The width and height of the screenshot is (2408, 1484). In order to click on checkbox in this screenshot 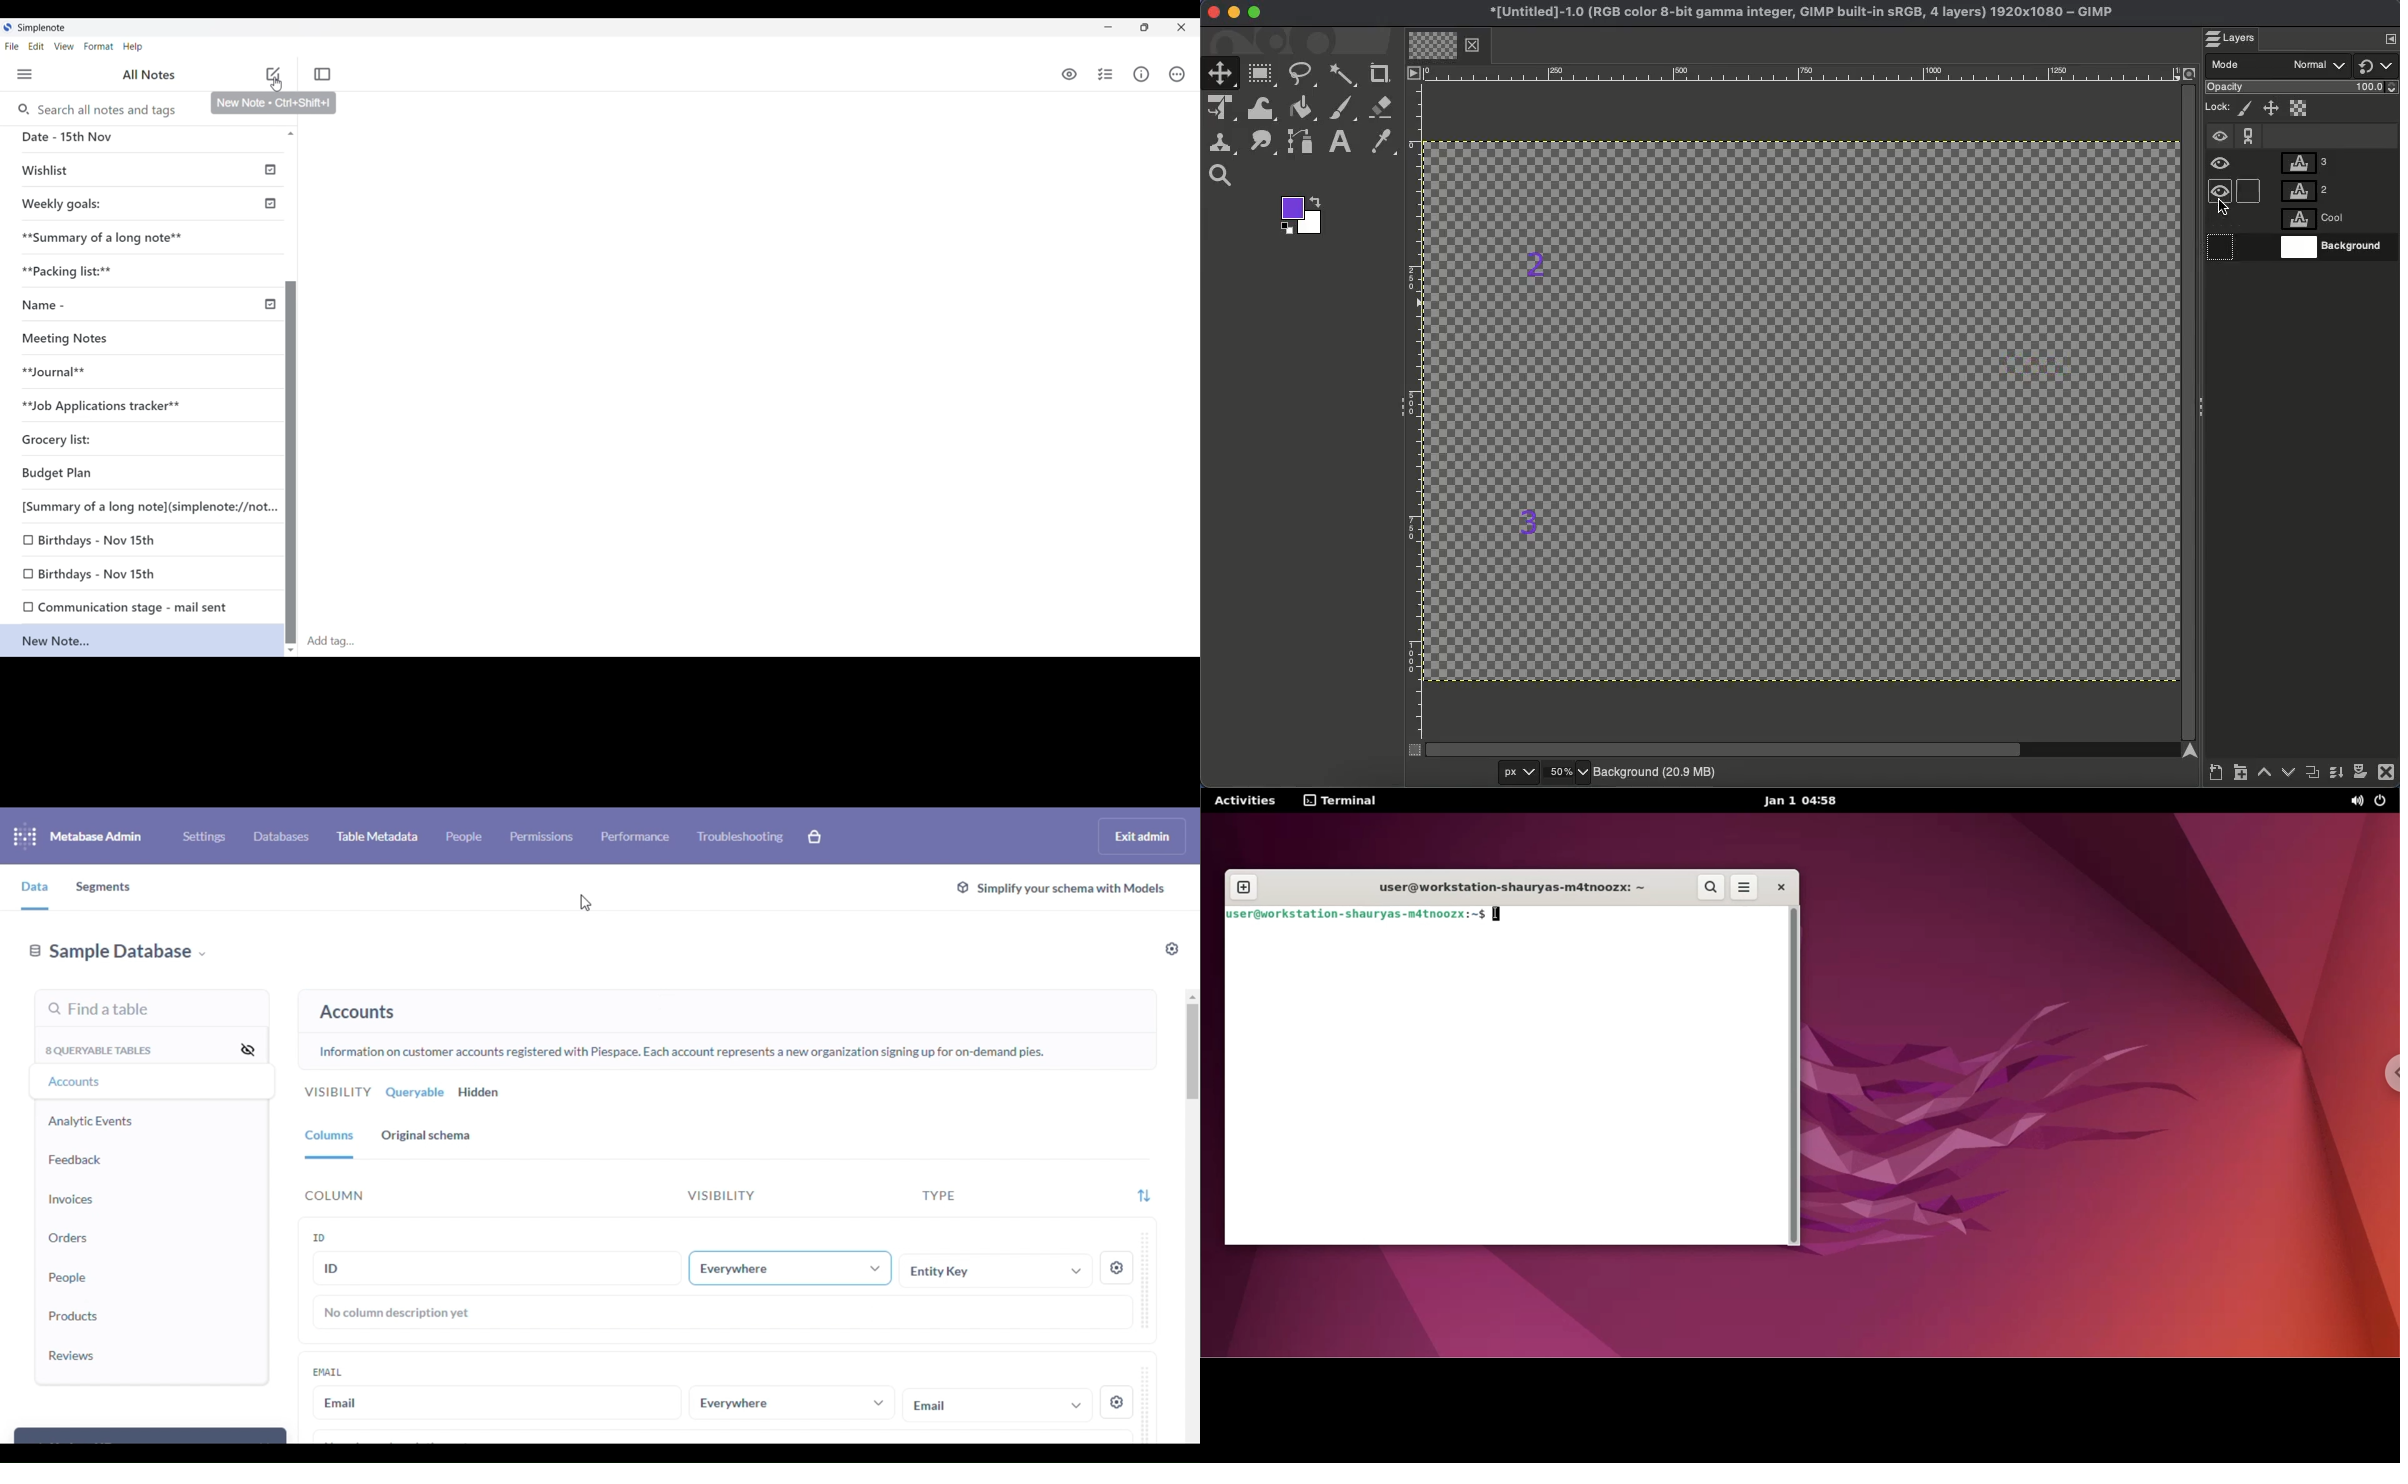, I will do `click(22, 574)`.